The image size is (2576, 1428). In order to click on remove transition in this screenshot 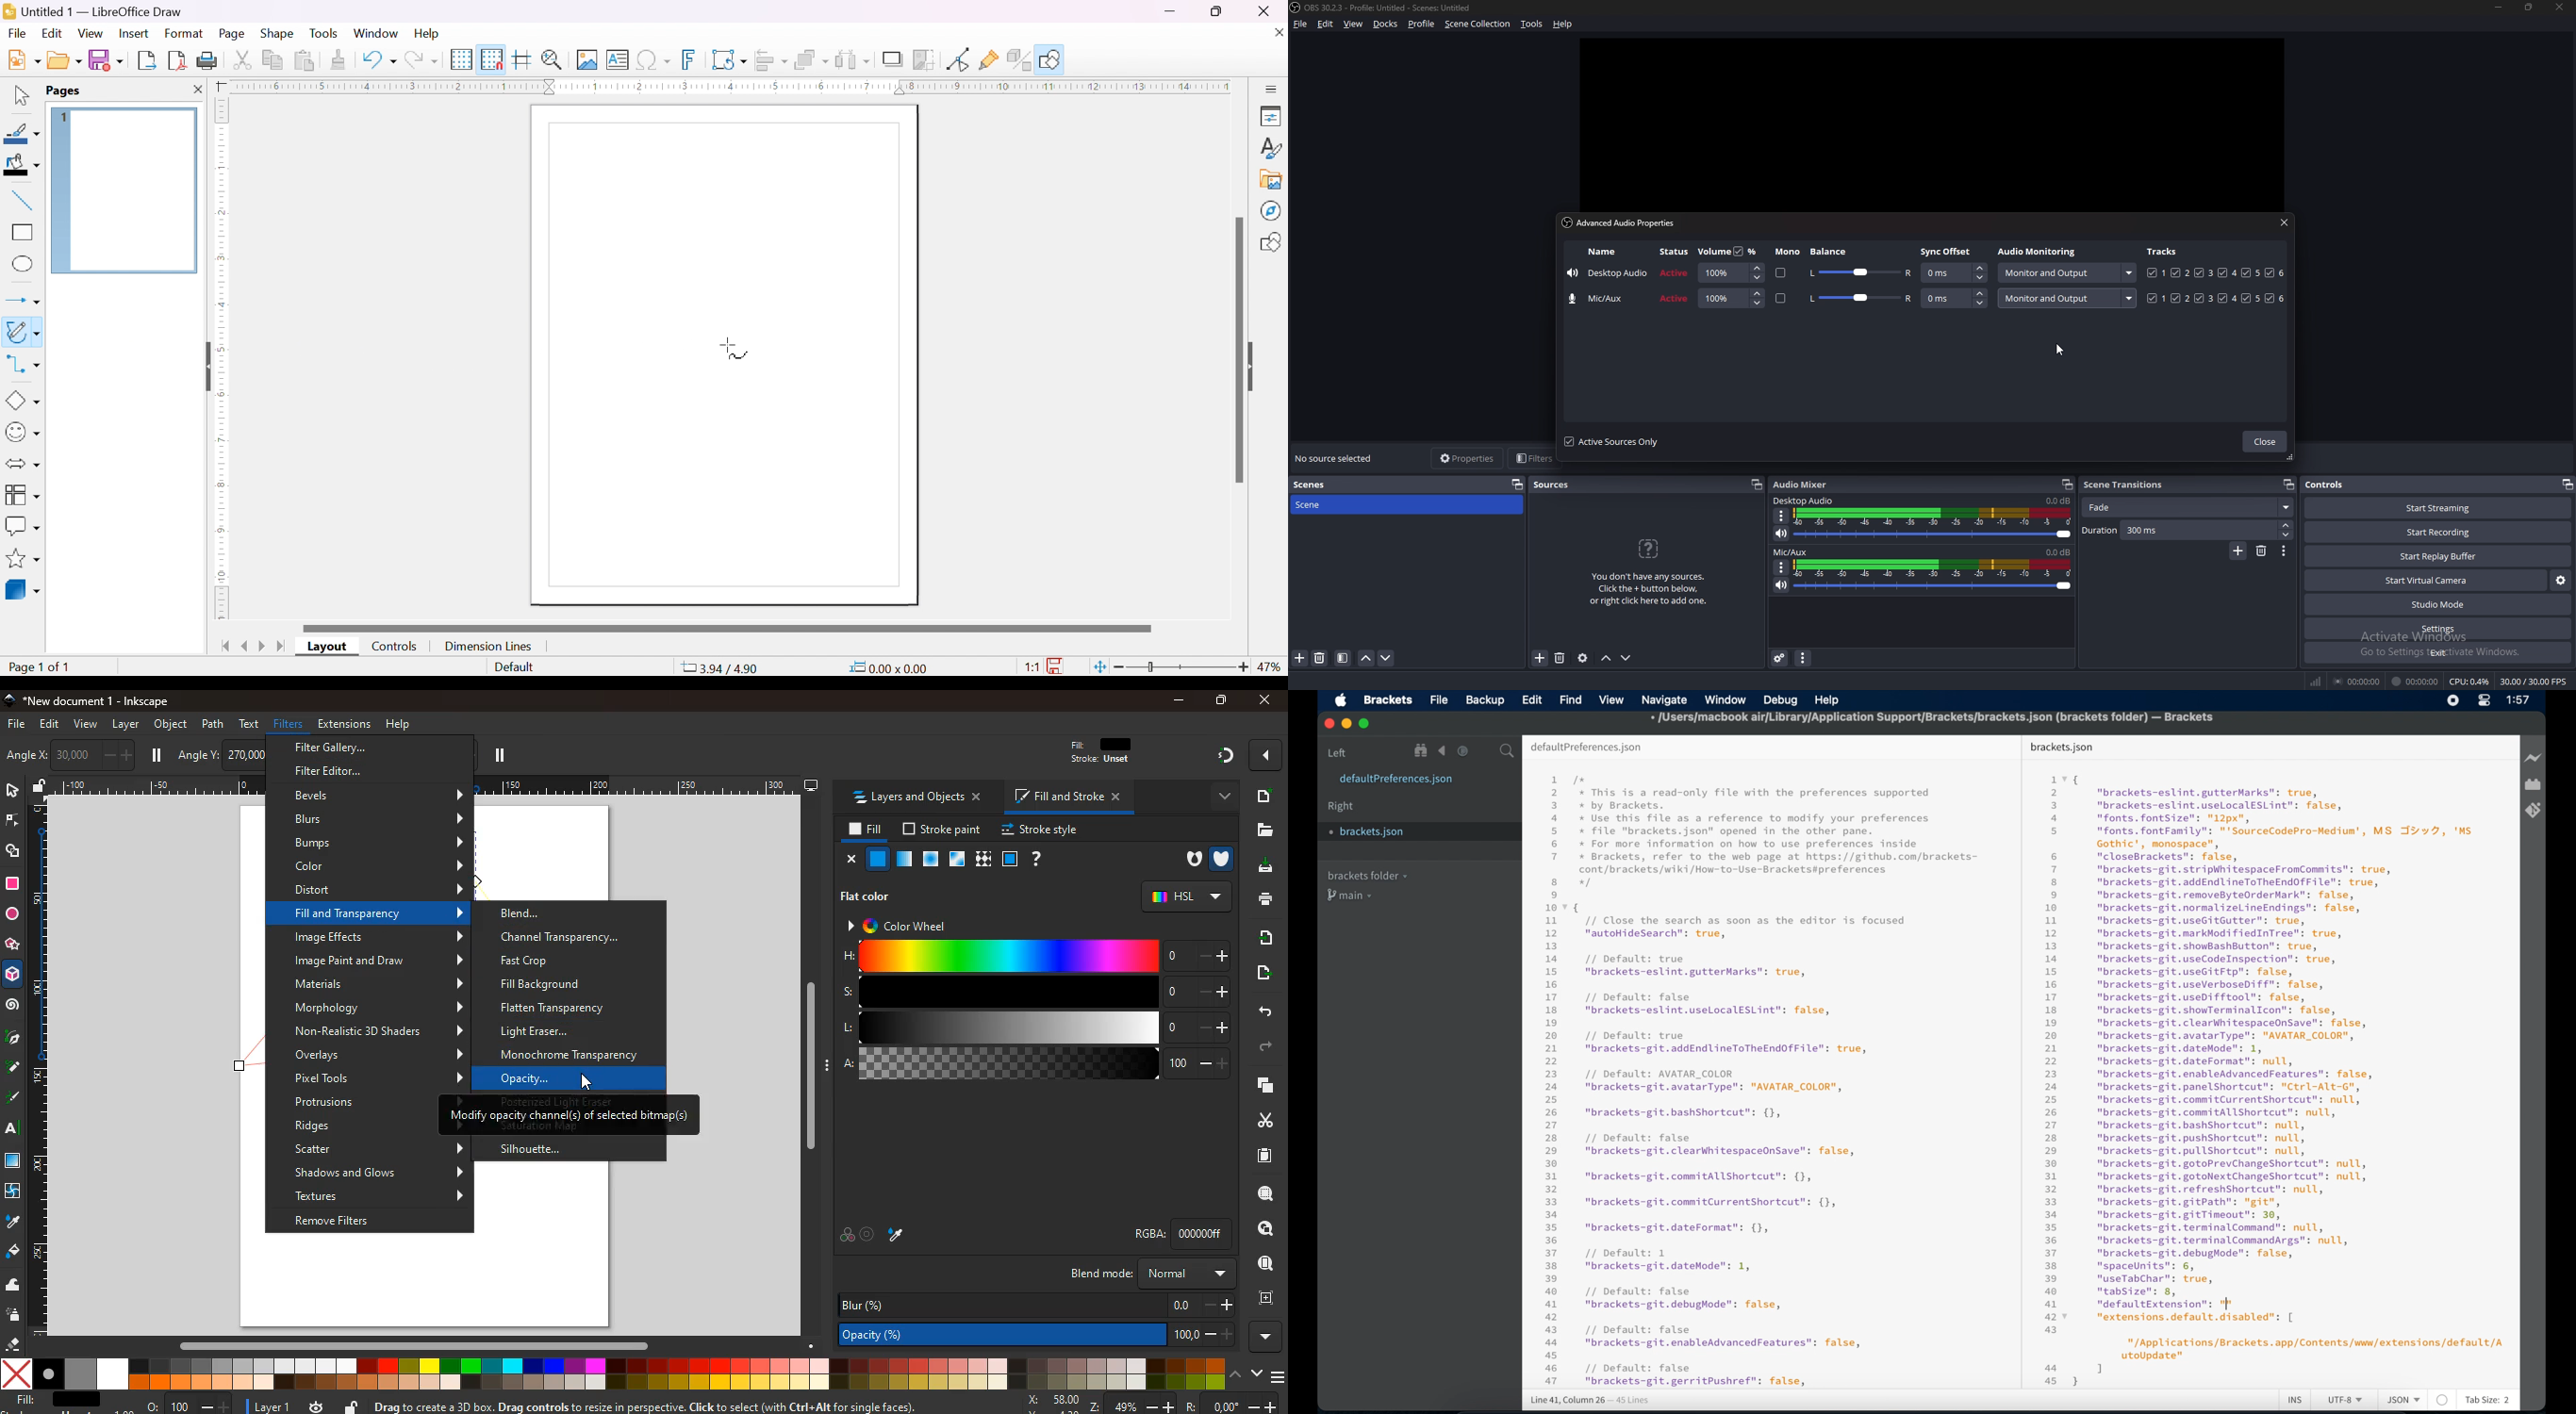, I will do `click(2261, 552)`.